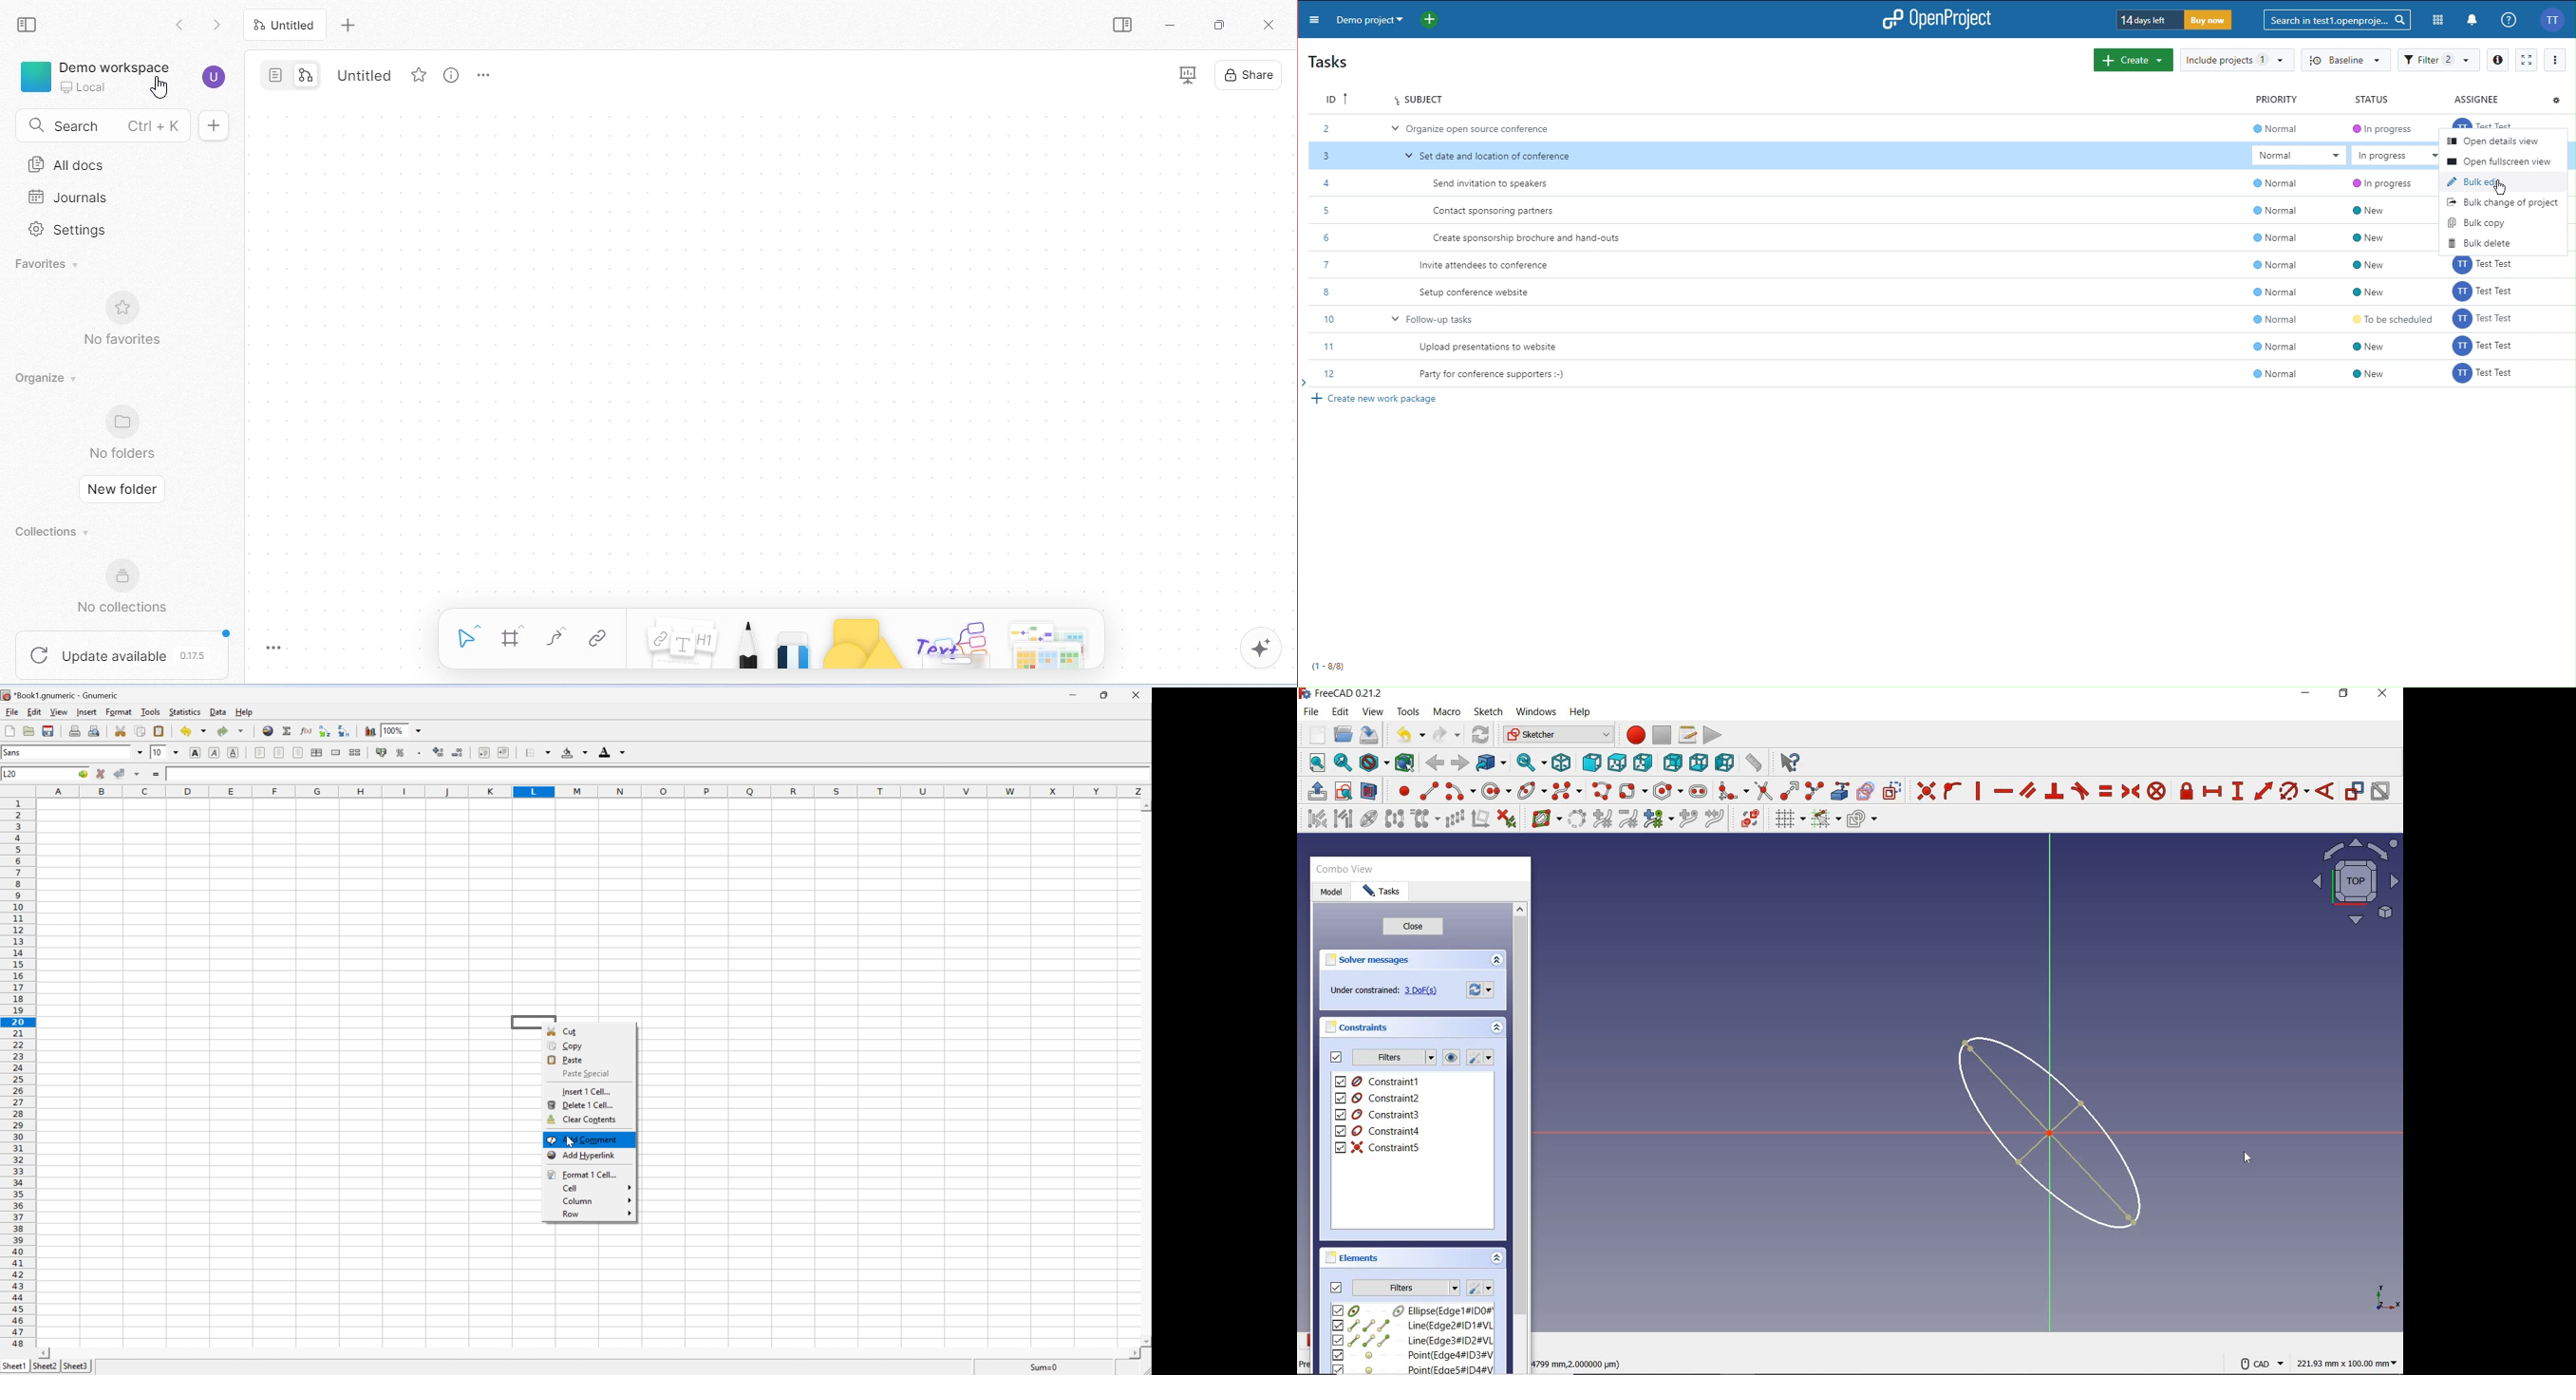 The width and height of the screenshot is (2576, 1400). Describe the element at coordinates (2106, 791) in the screenshot. I see `constrain equal` at that location.